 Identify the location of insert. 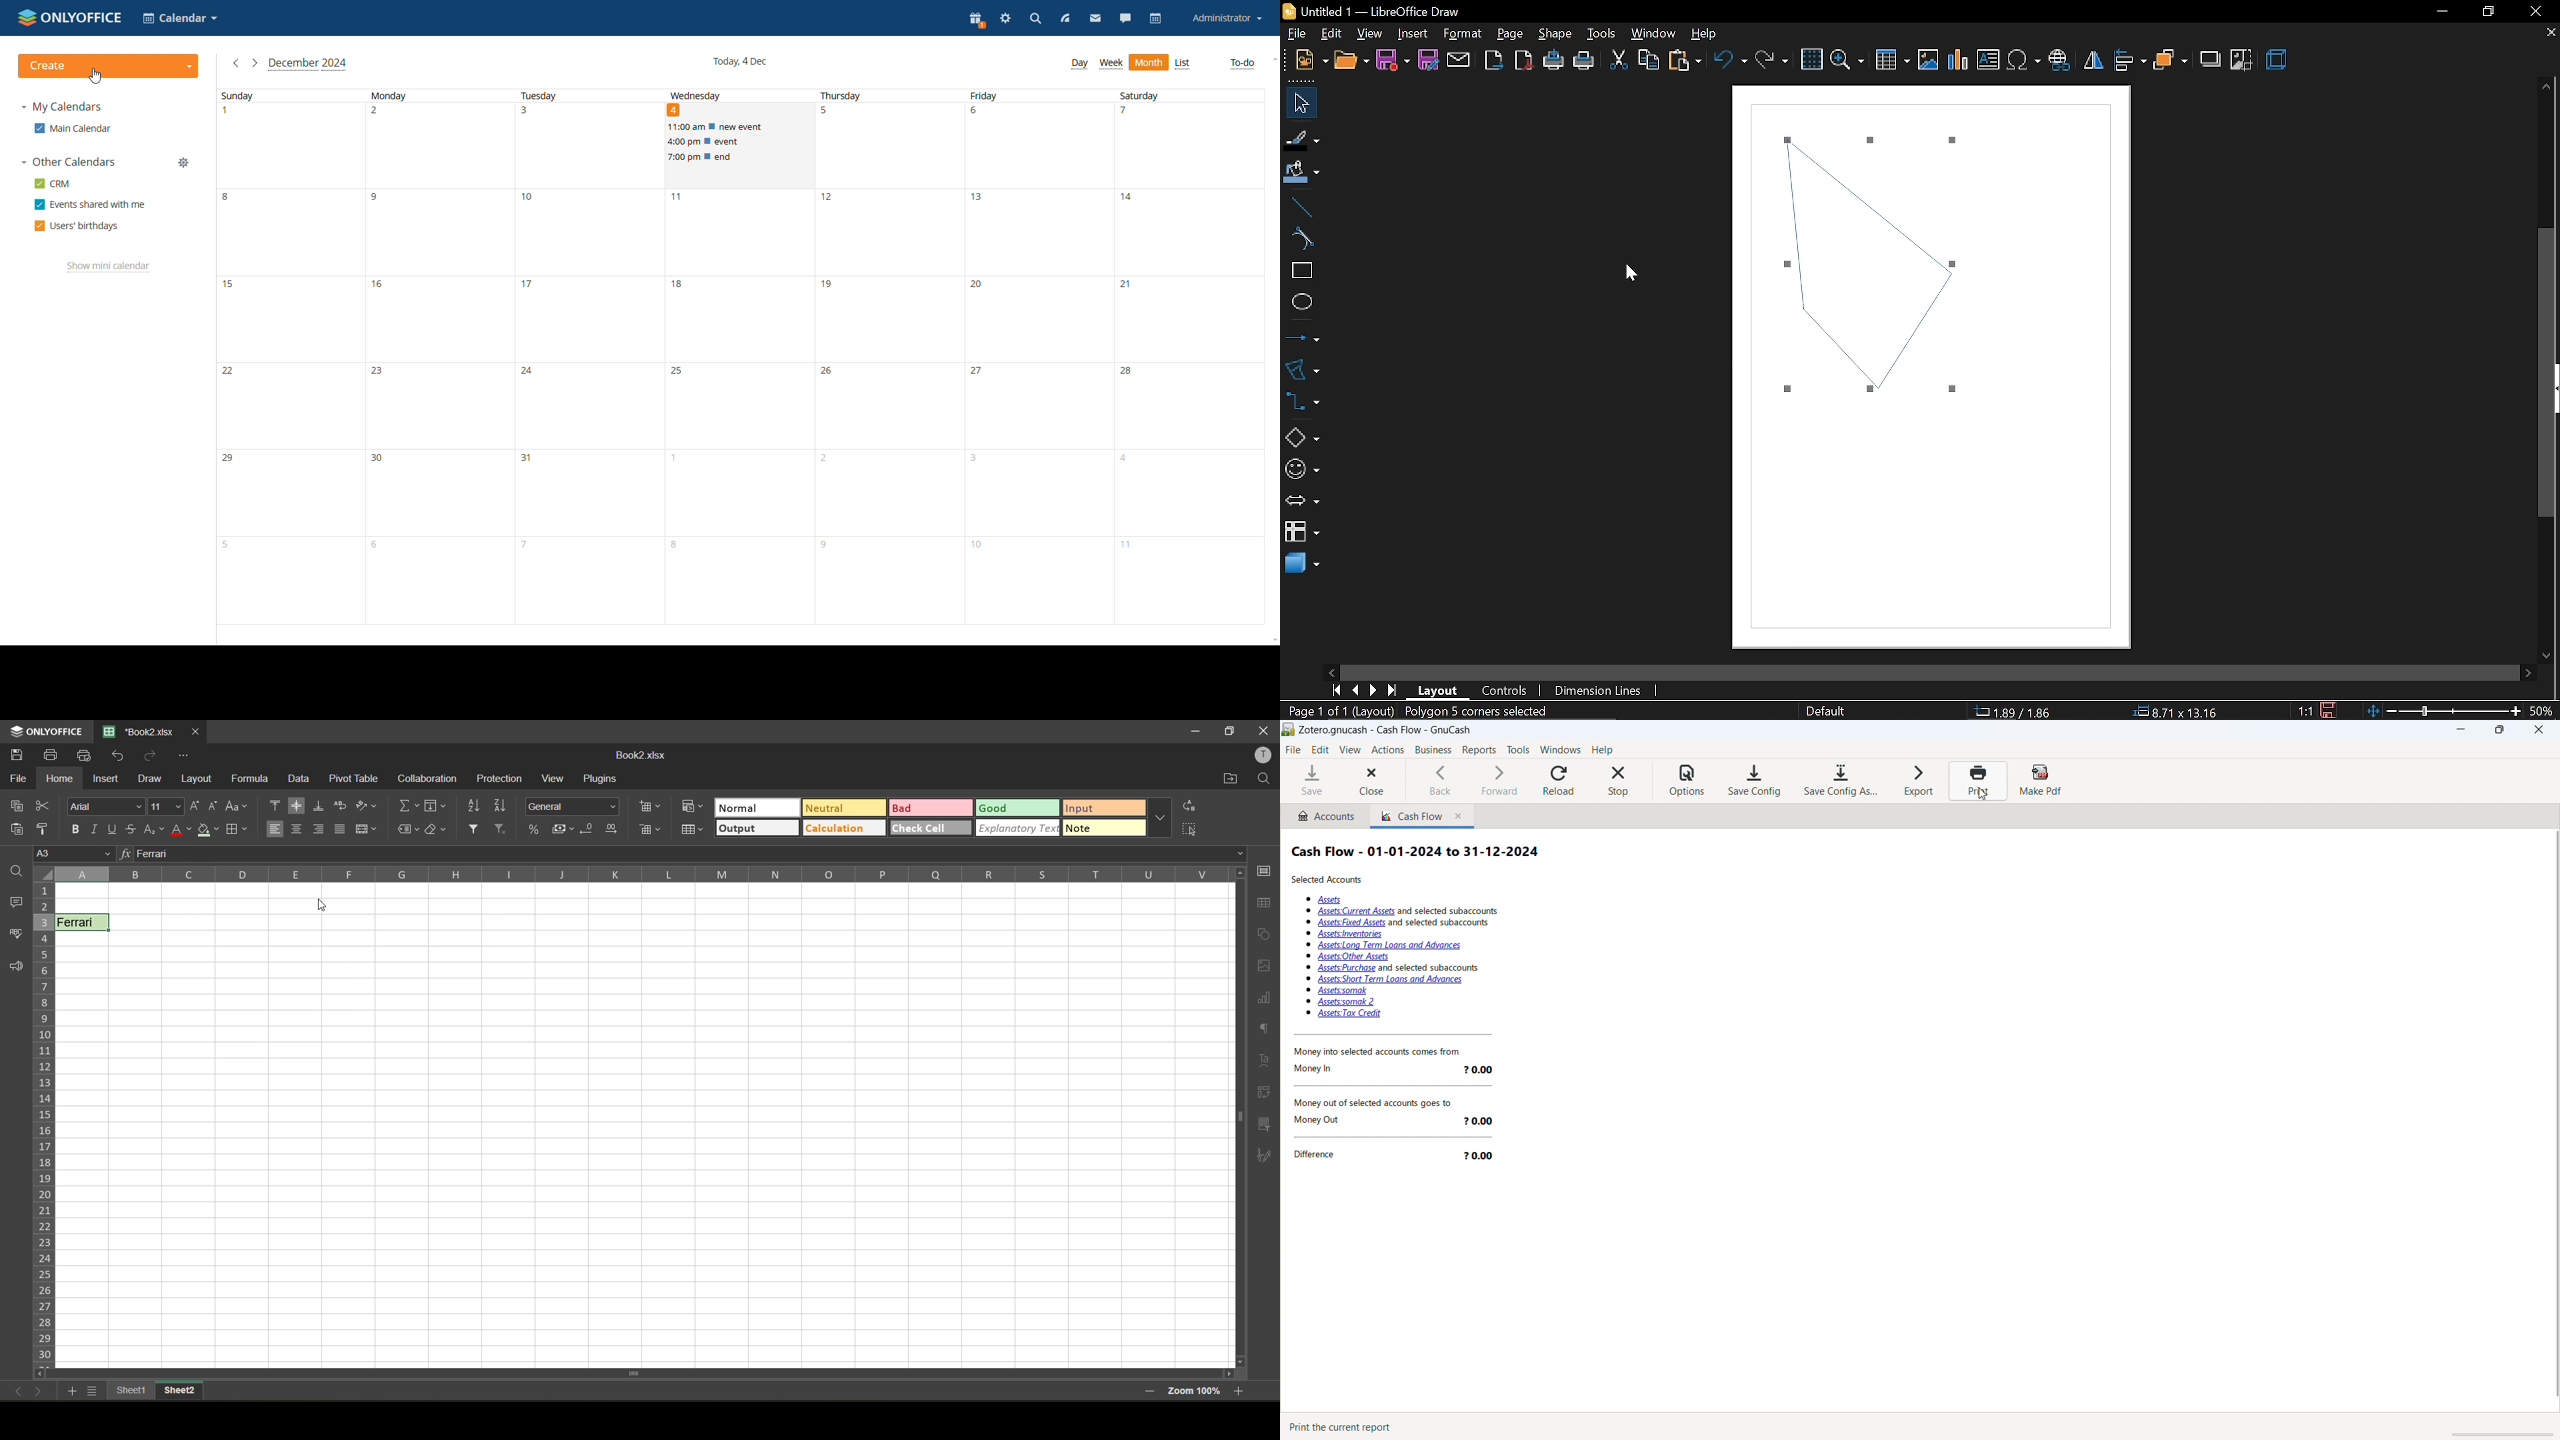
(109, 779).